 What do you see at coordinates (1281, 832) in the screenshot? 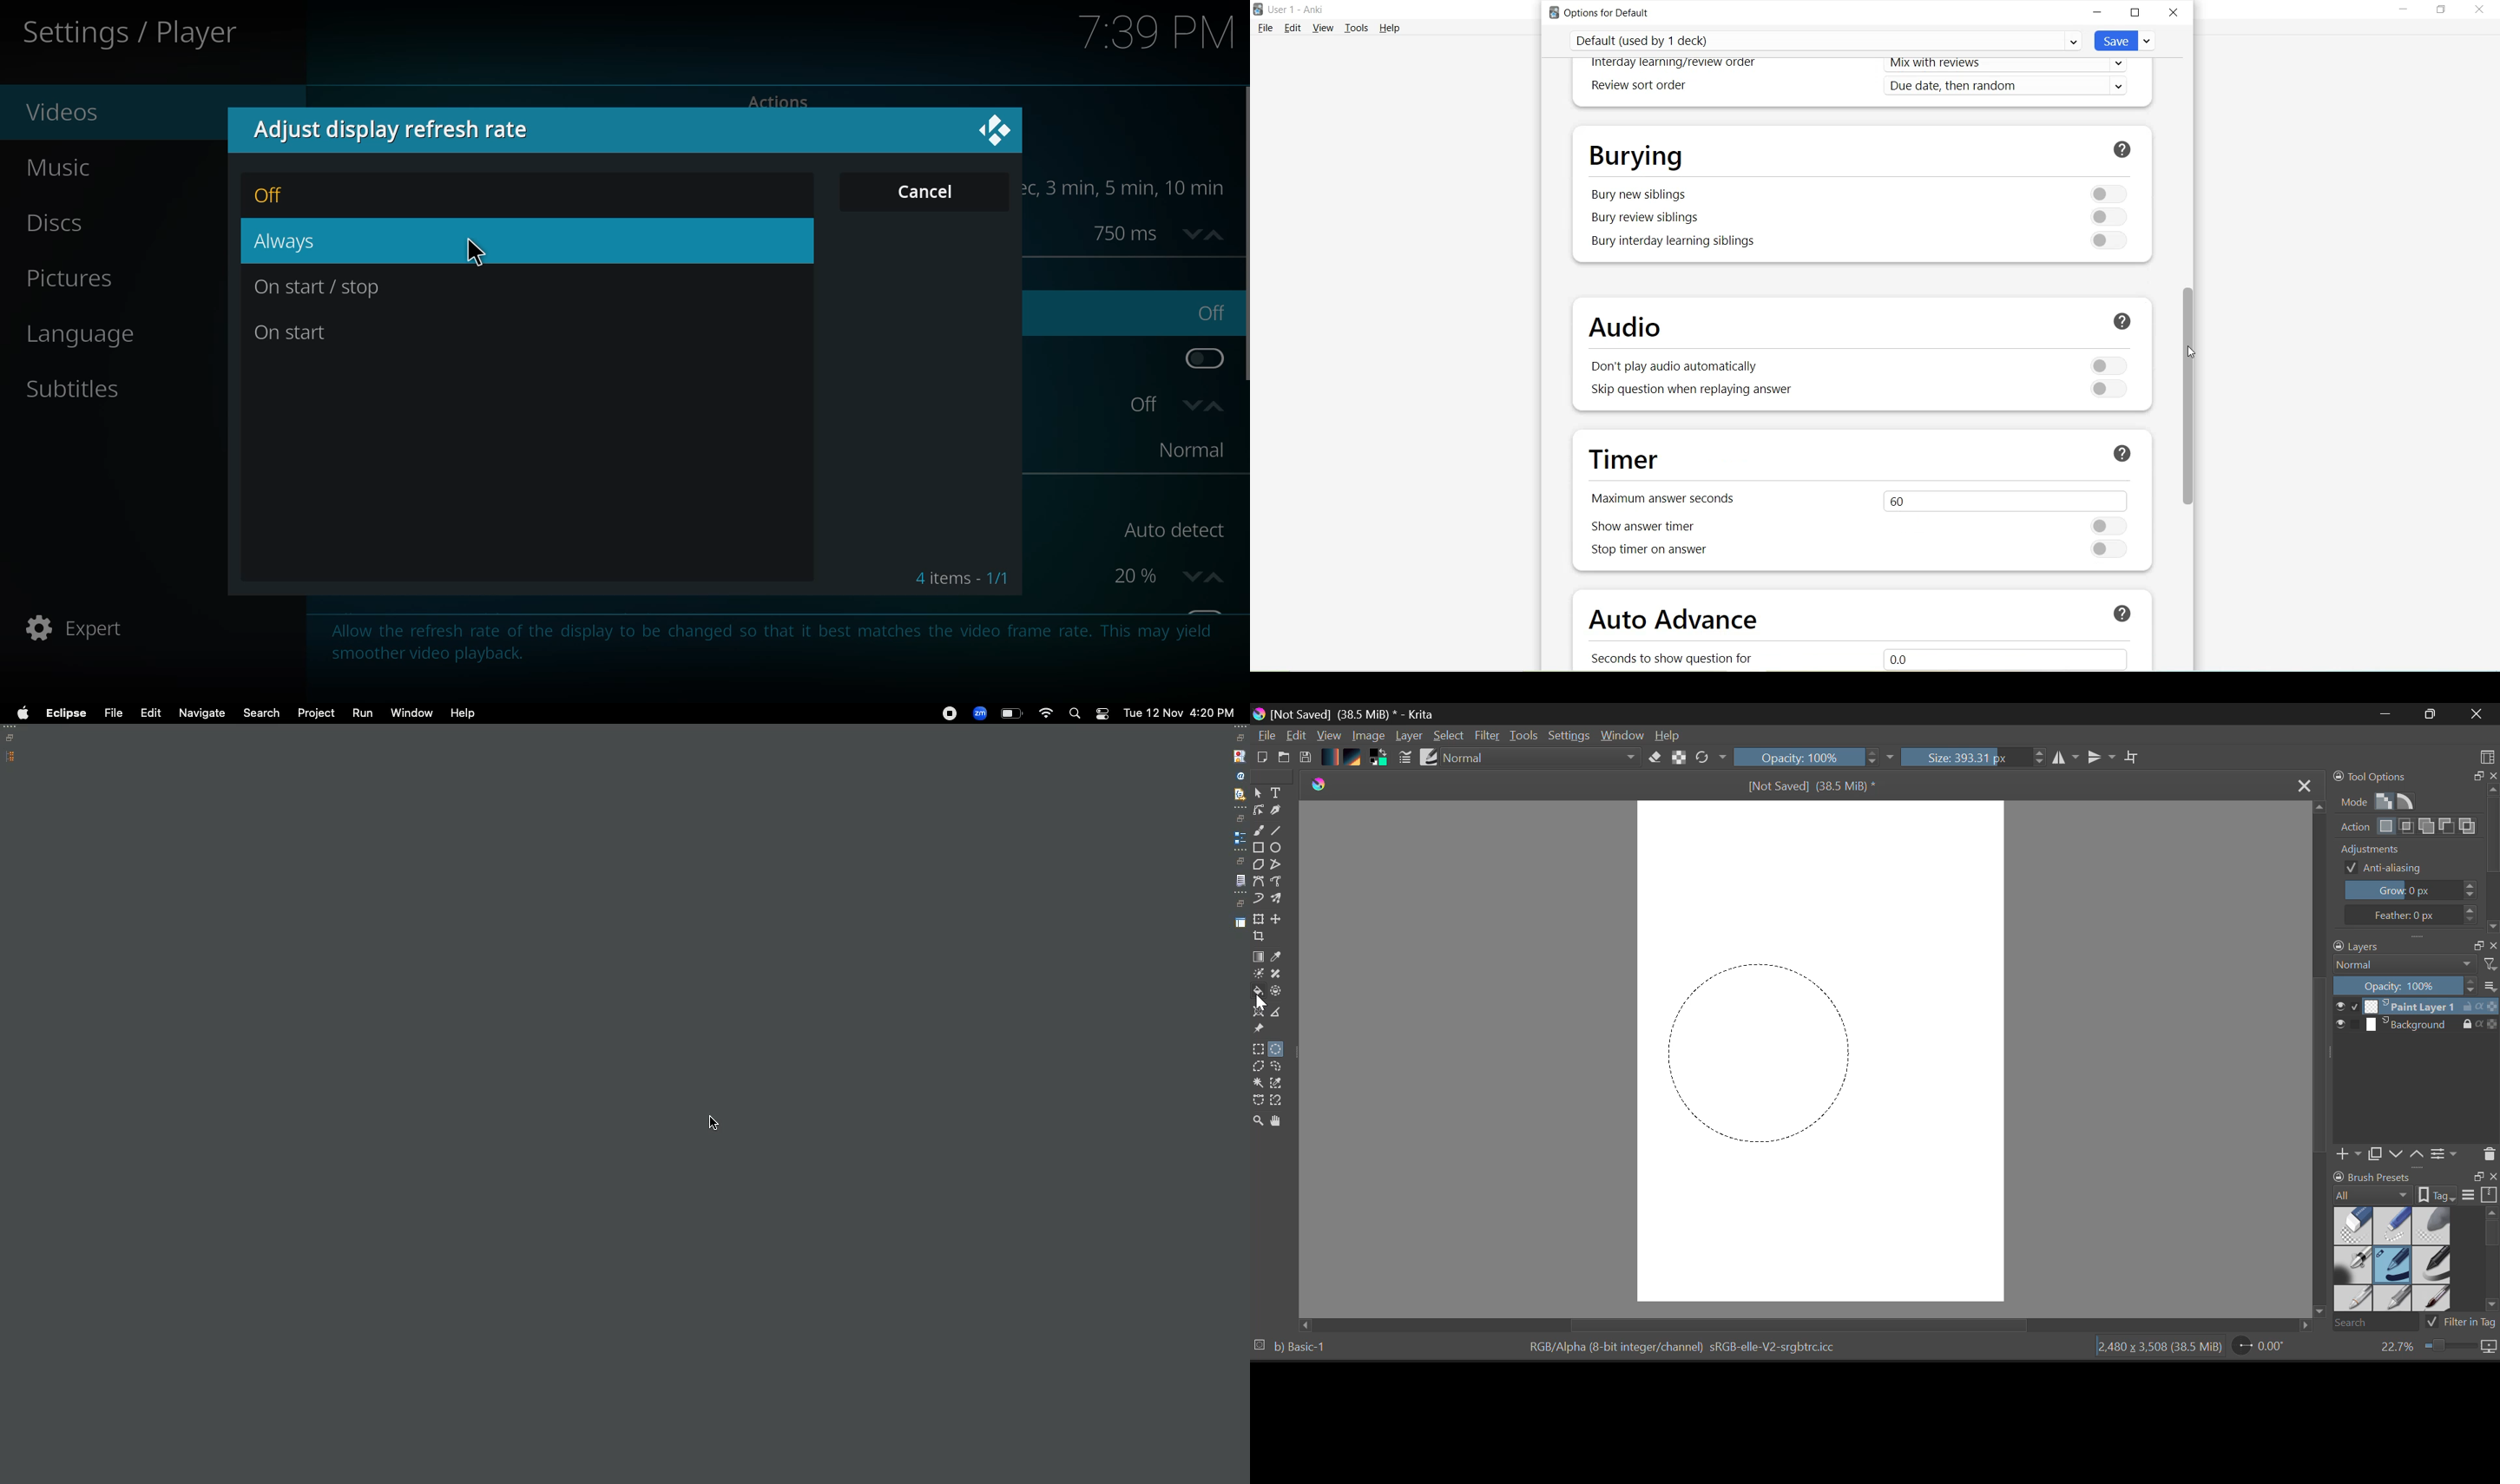
I see `Line` at bounding box center [1281, 832].